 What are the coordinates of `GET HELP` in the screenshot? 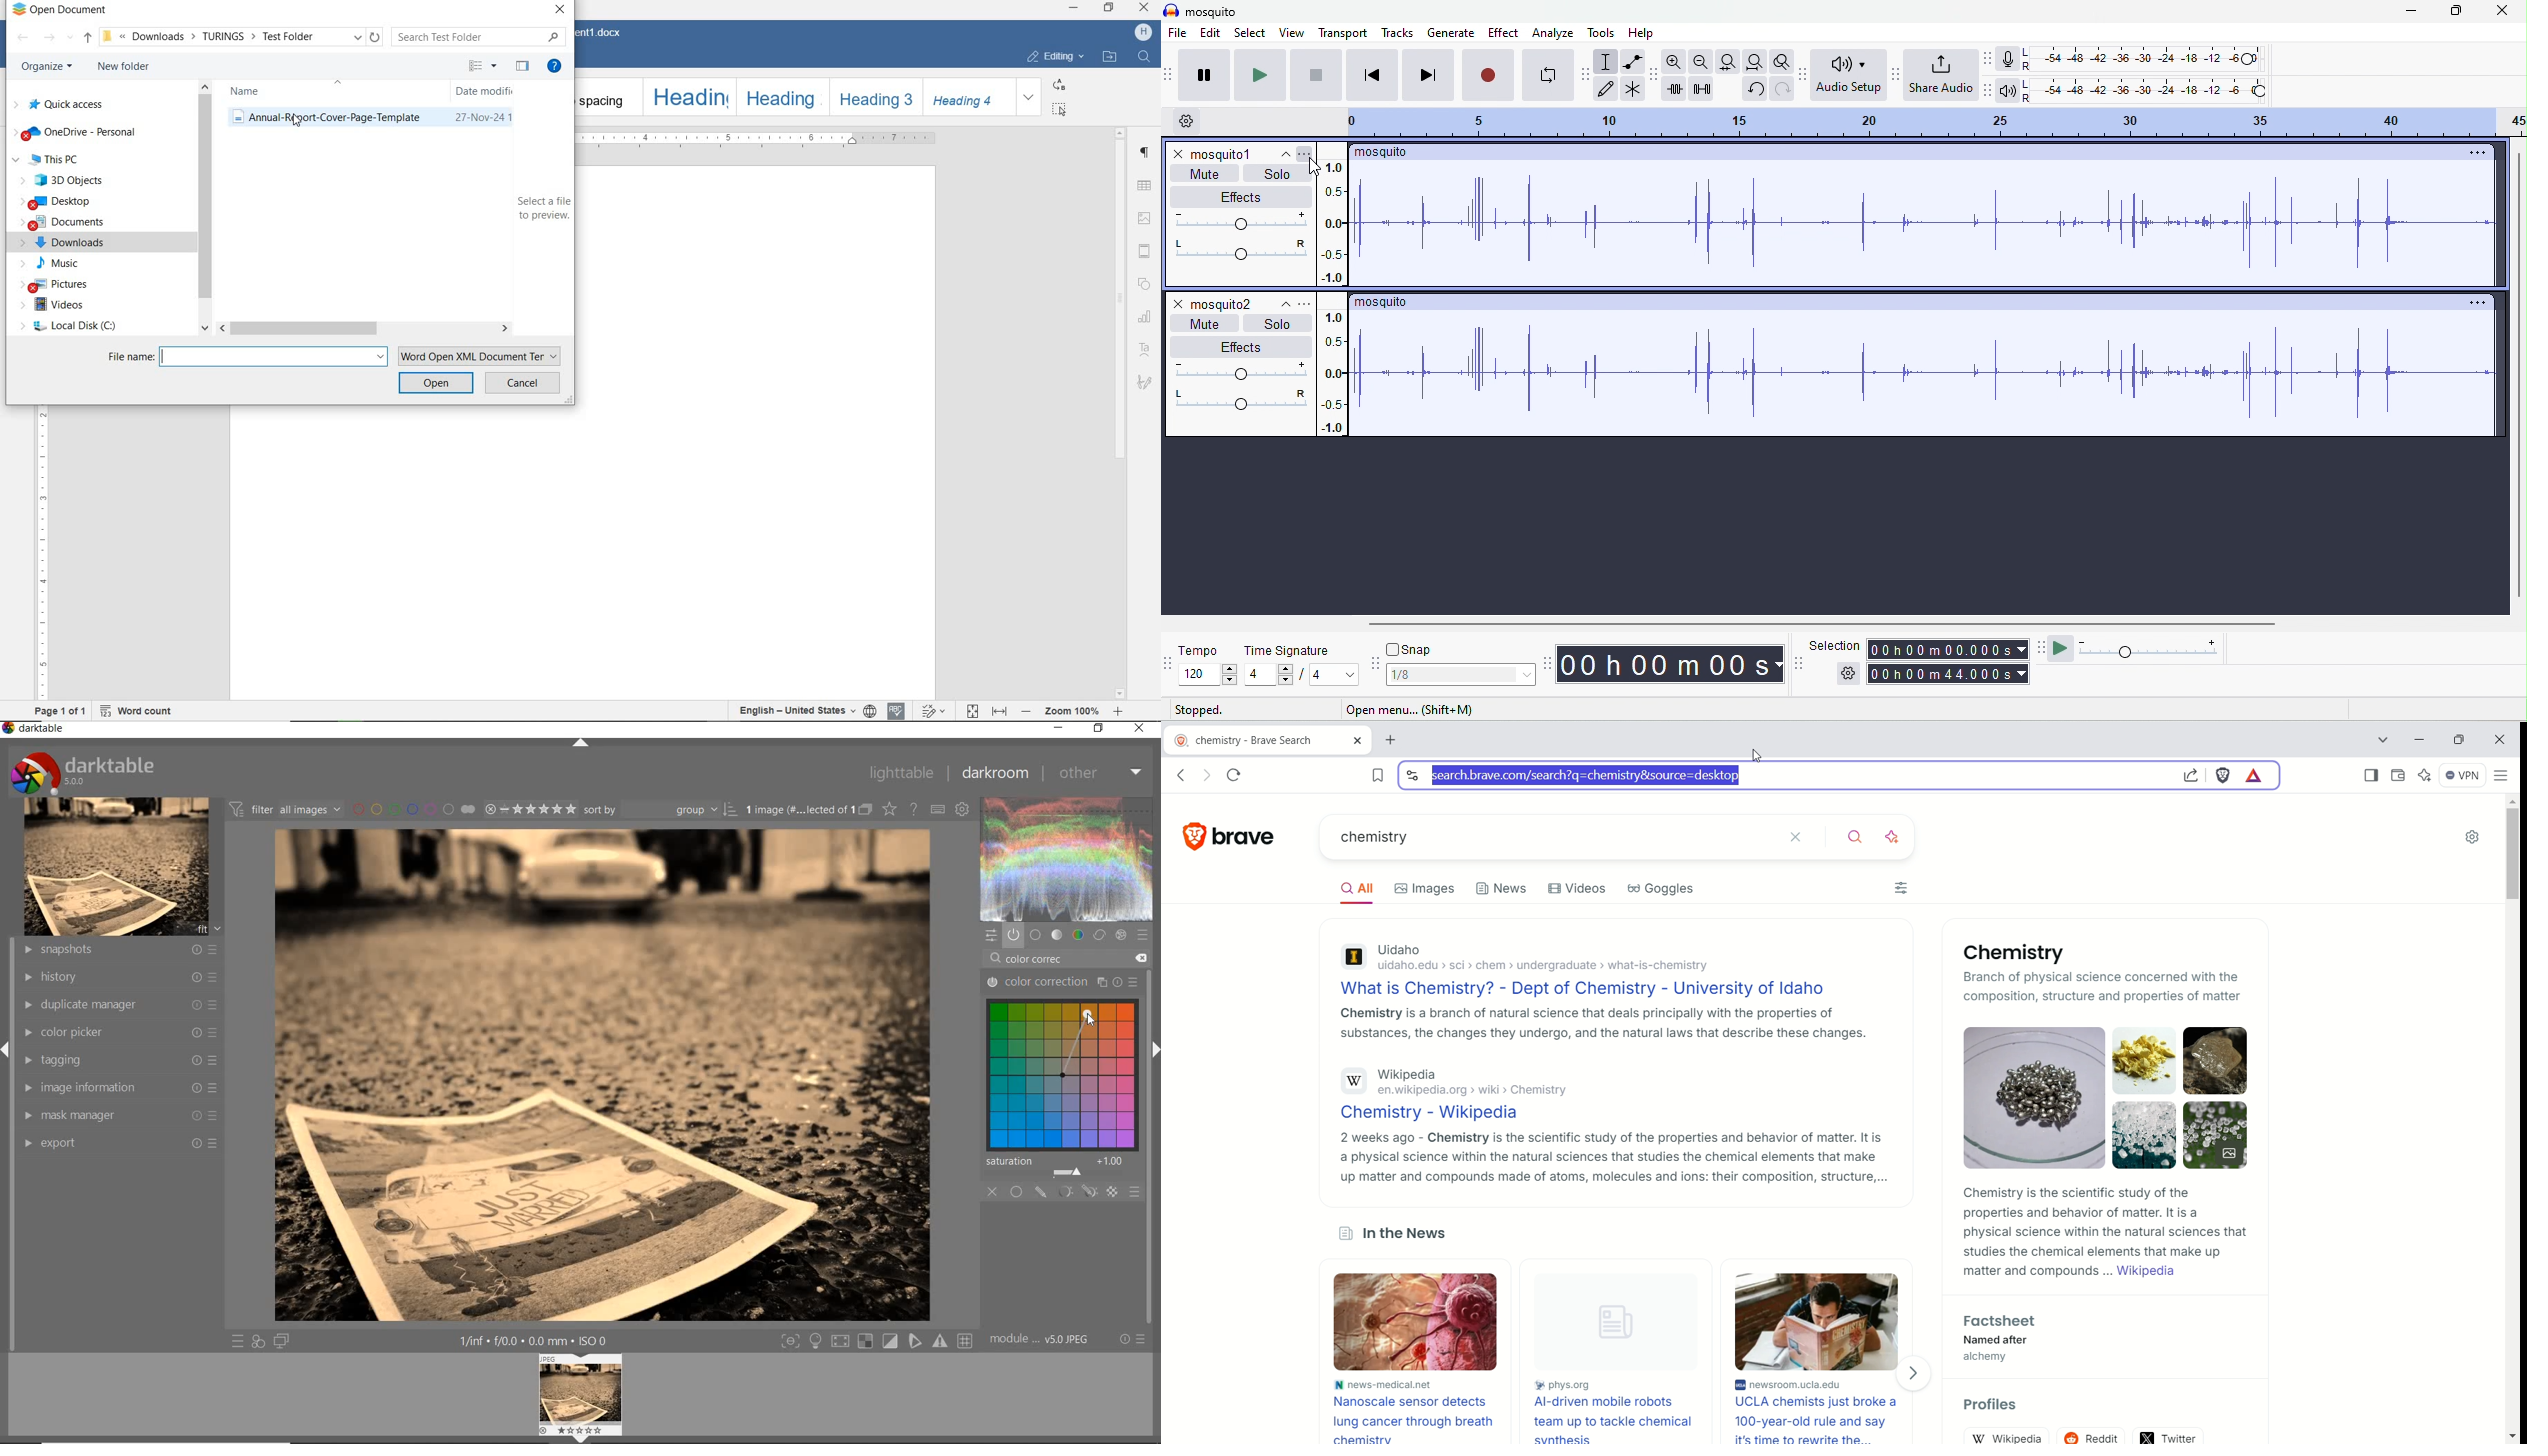 It's located at (553, 64).